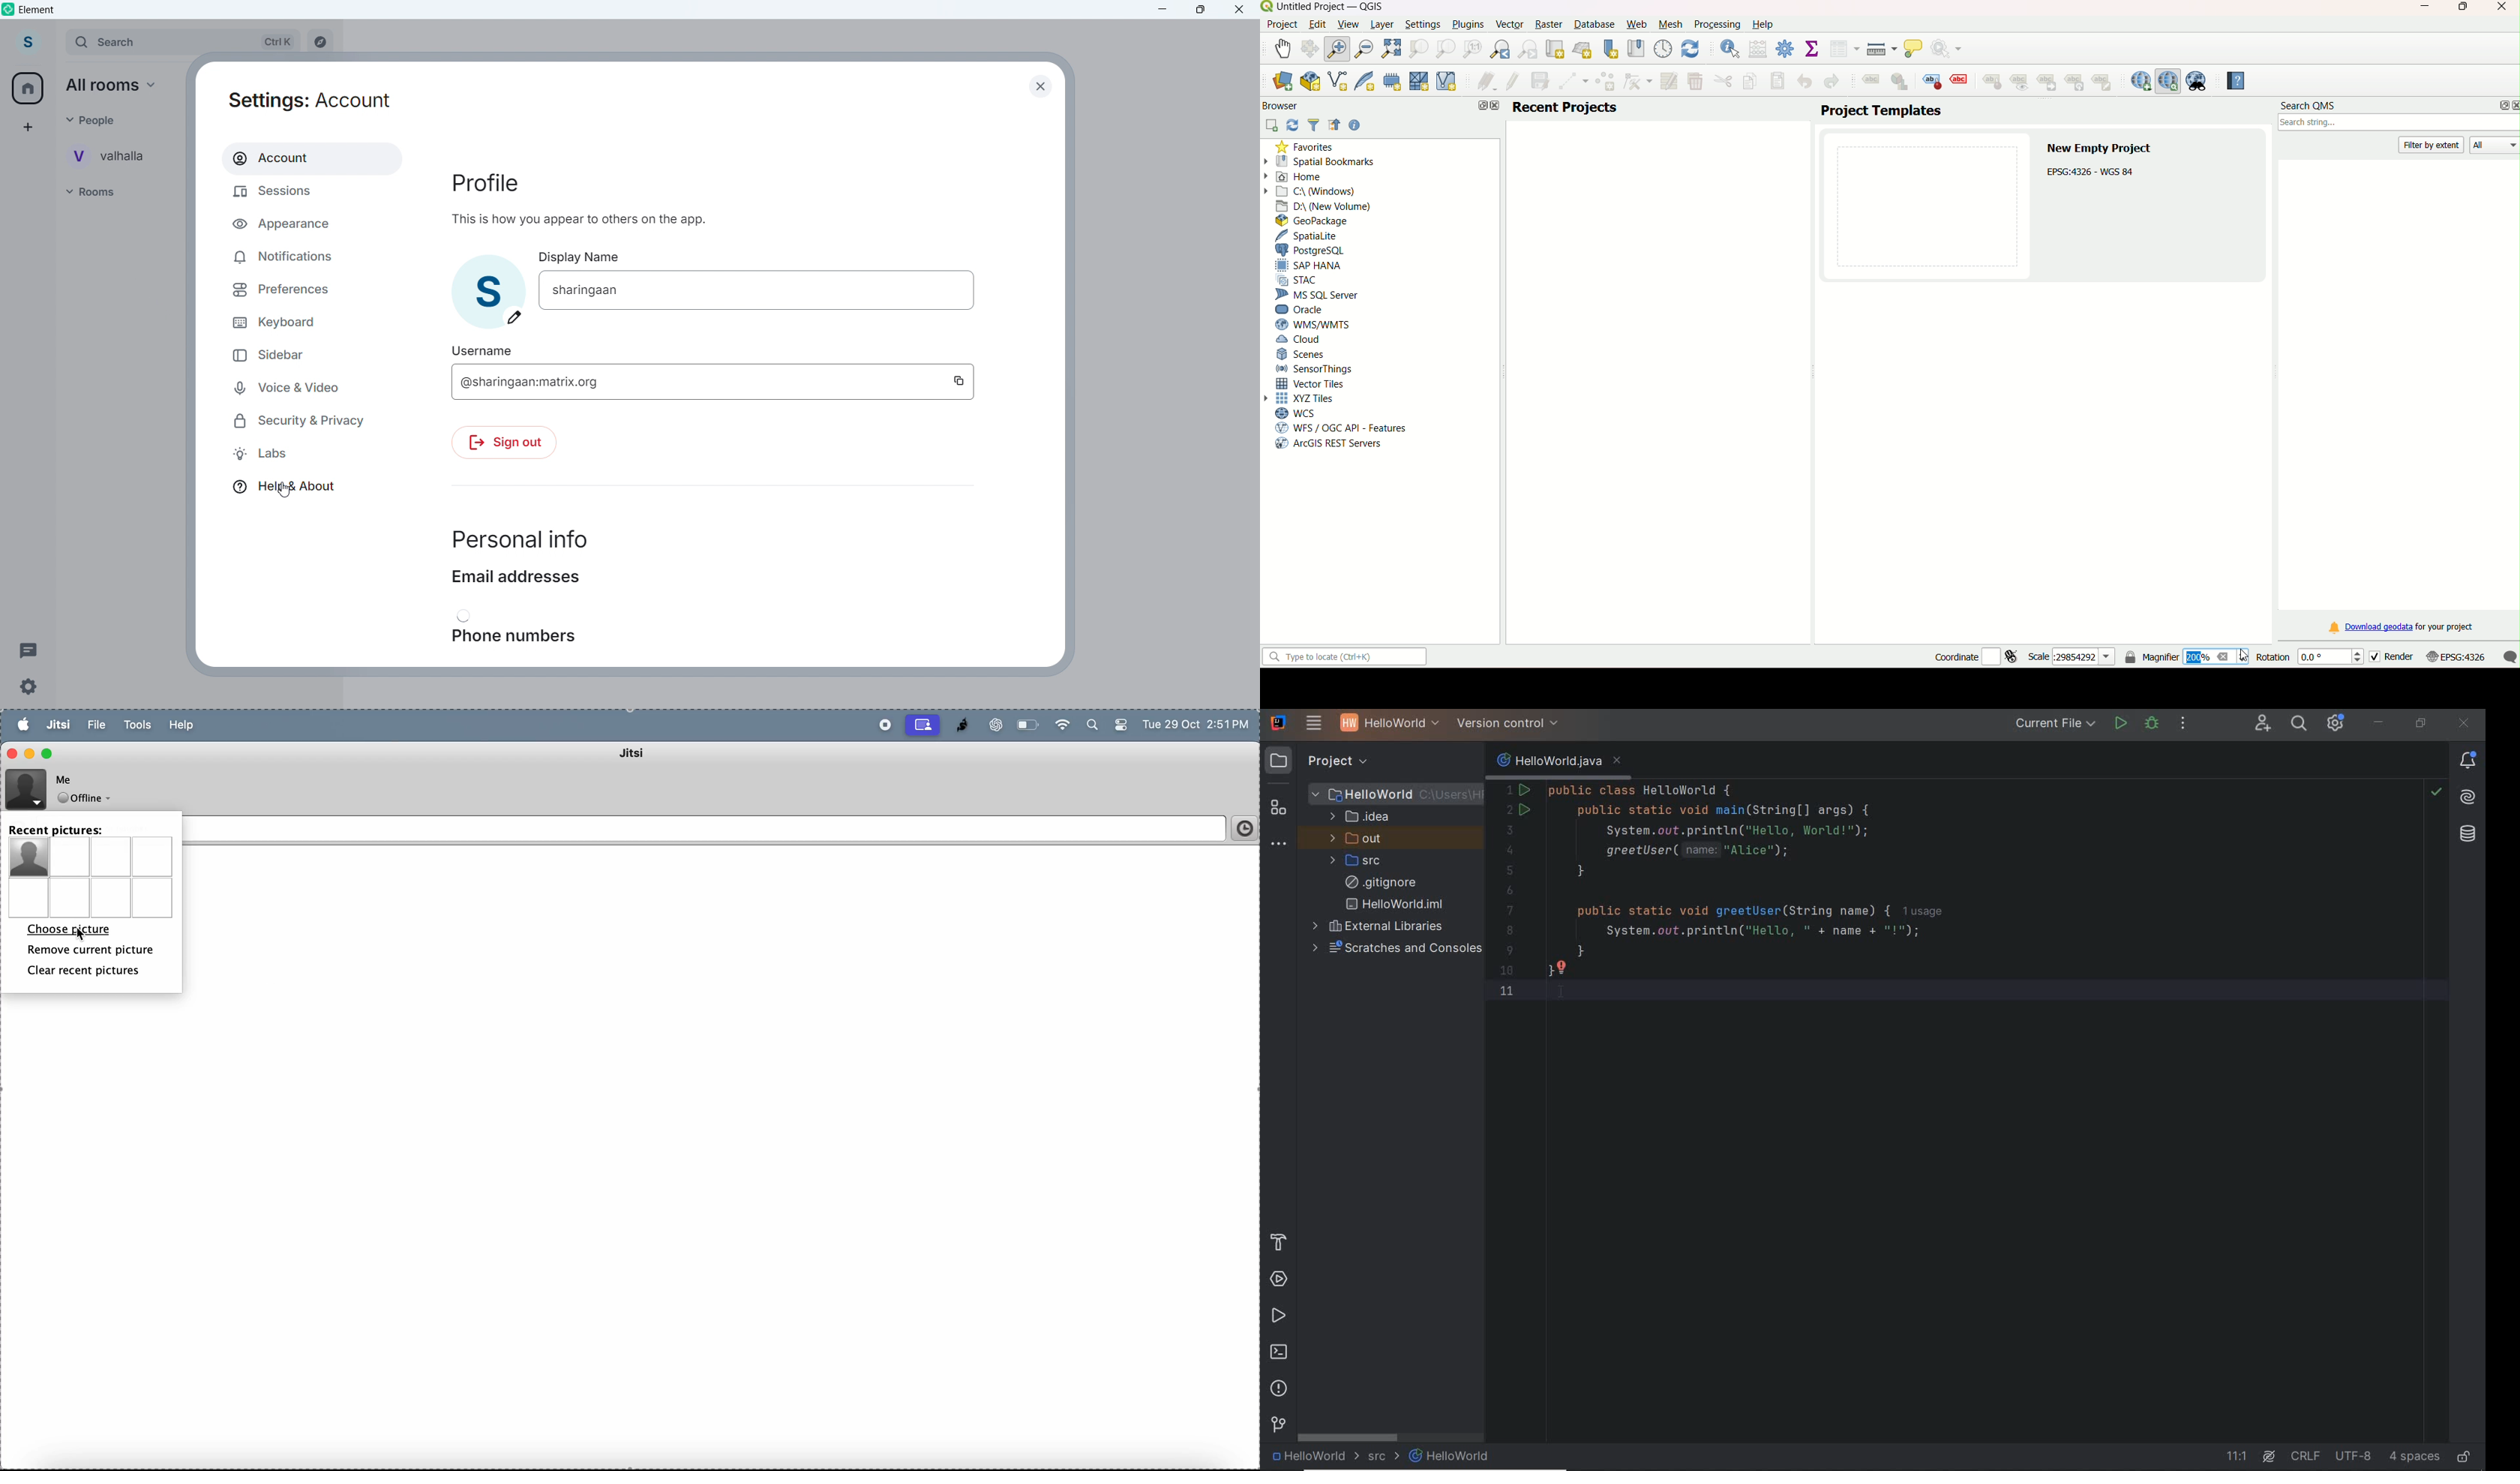 The height and width of the screenshot is (1484, 2520). I want to click on unlock(edit or ready only mode), so click(2464, 1453).